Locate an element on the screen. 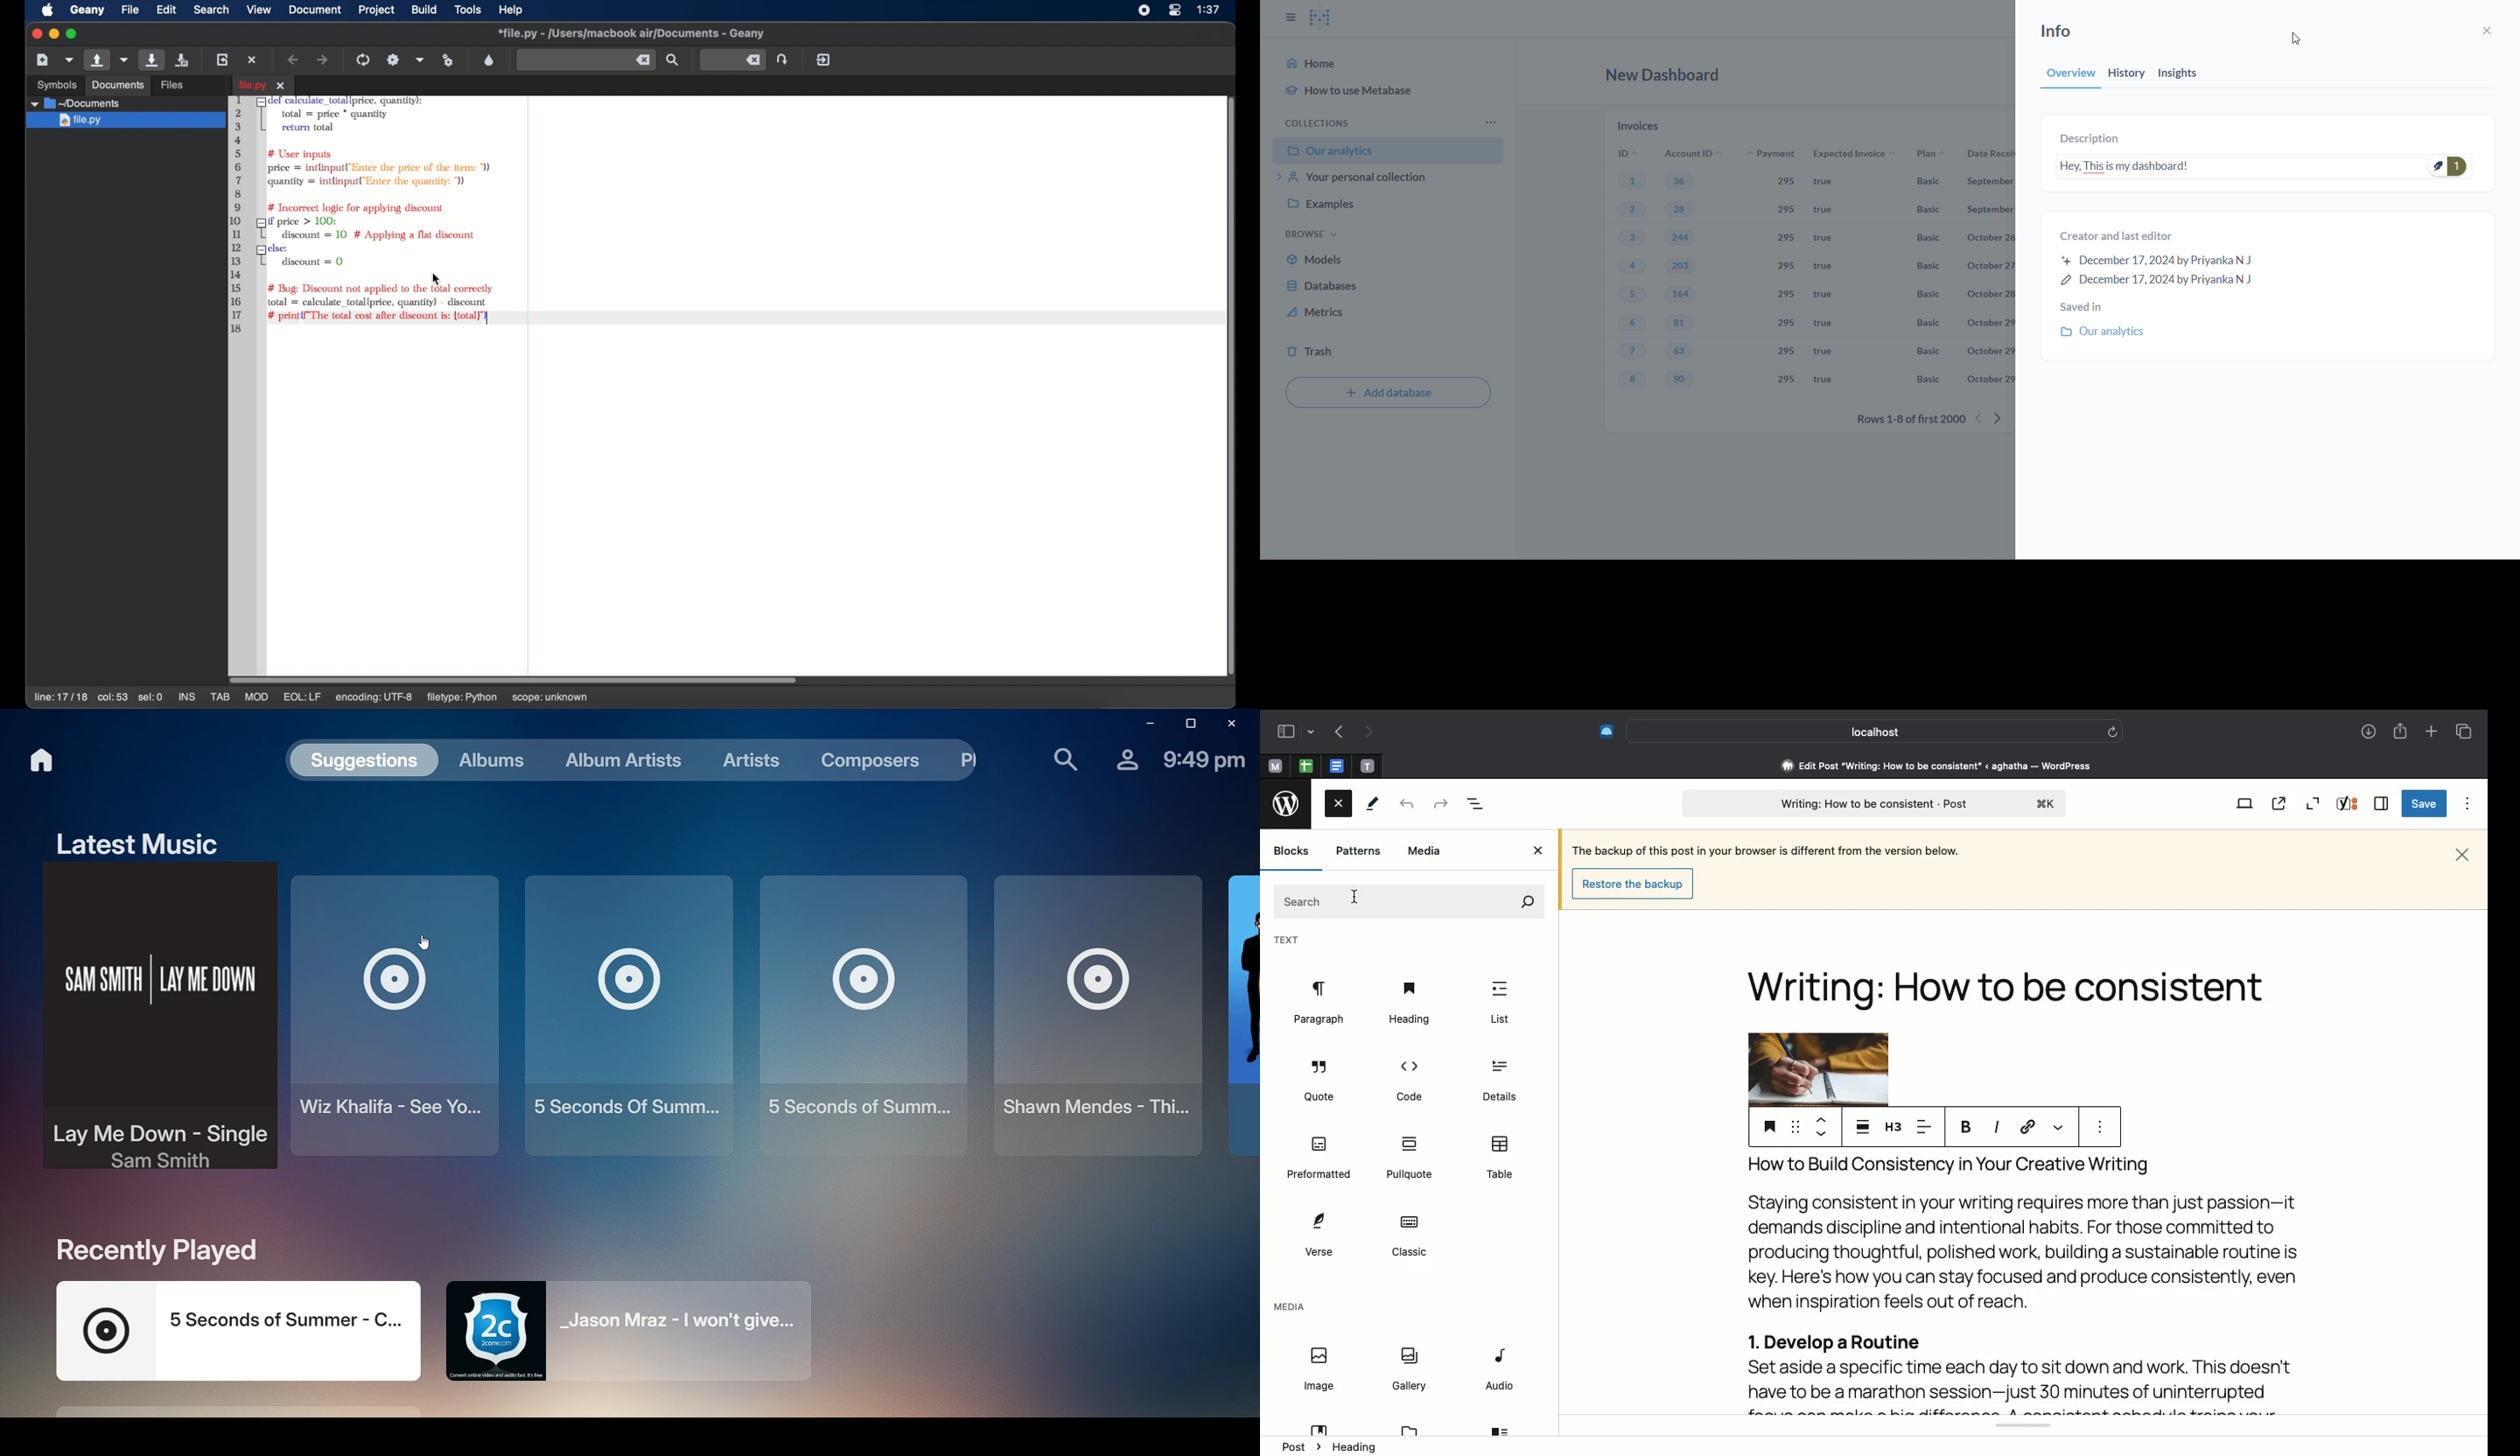 The height and width of the screenshot is (1456, 2520). geany is located at coordinates (87, 10).